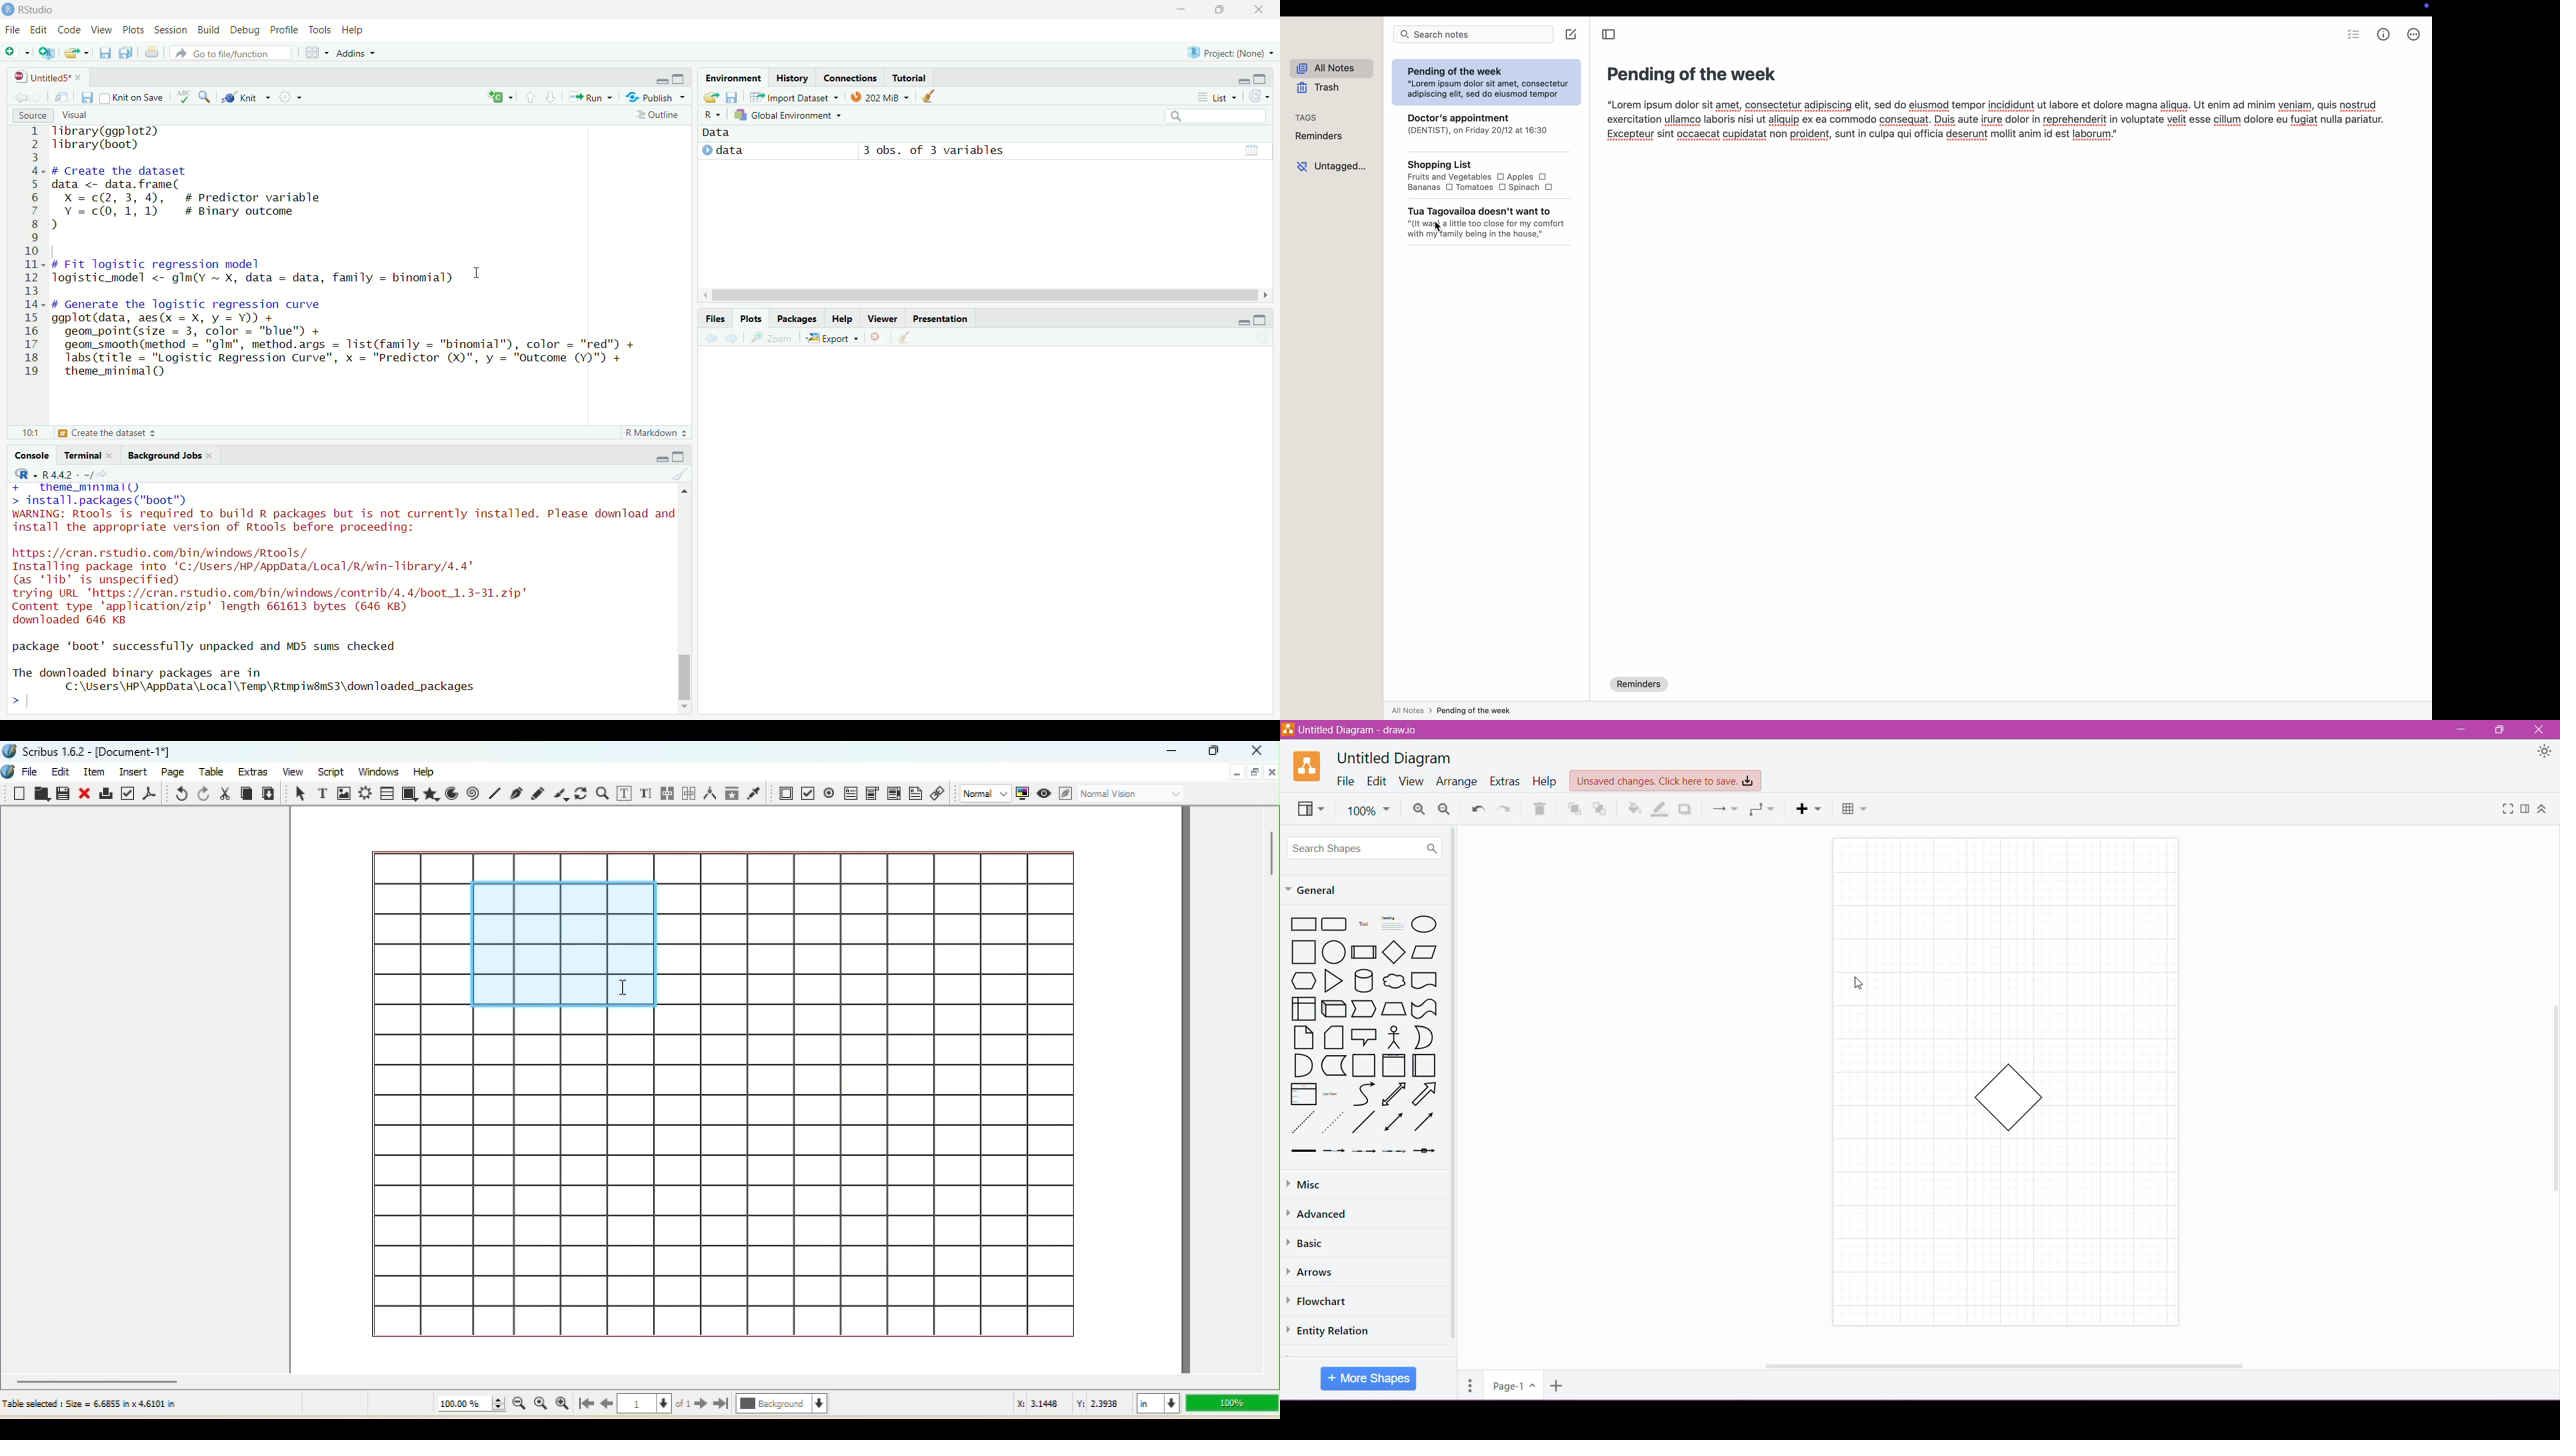  I want to click on Print the current file, so click(153, 51).